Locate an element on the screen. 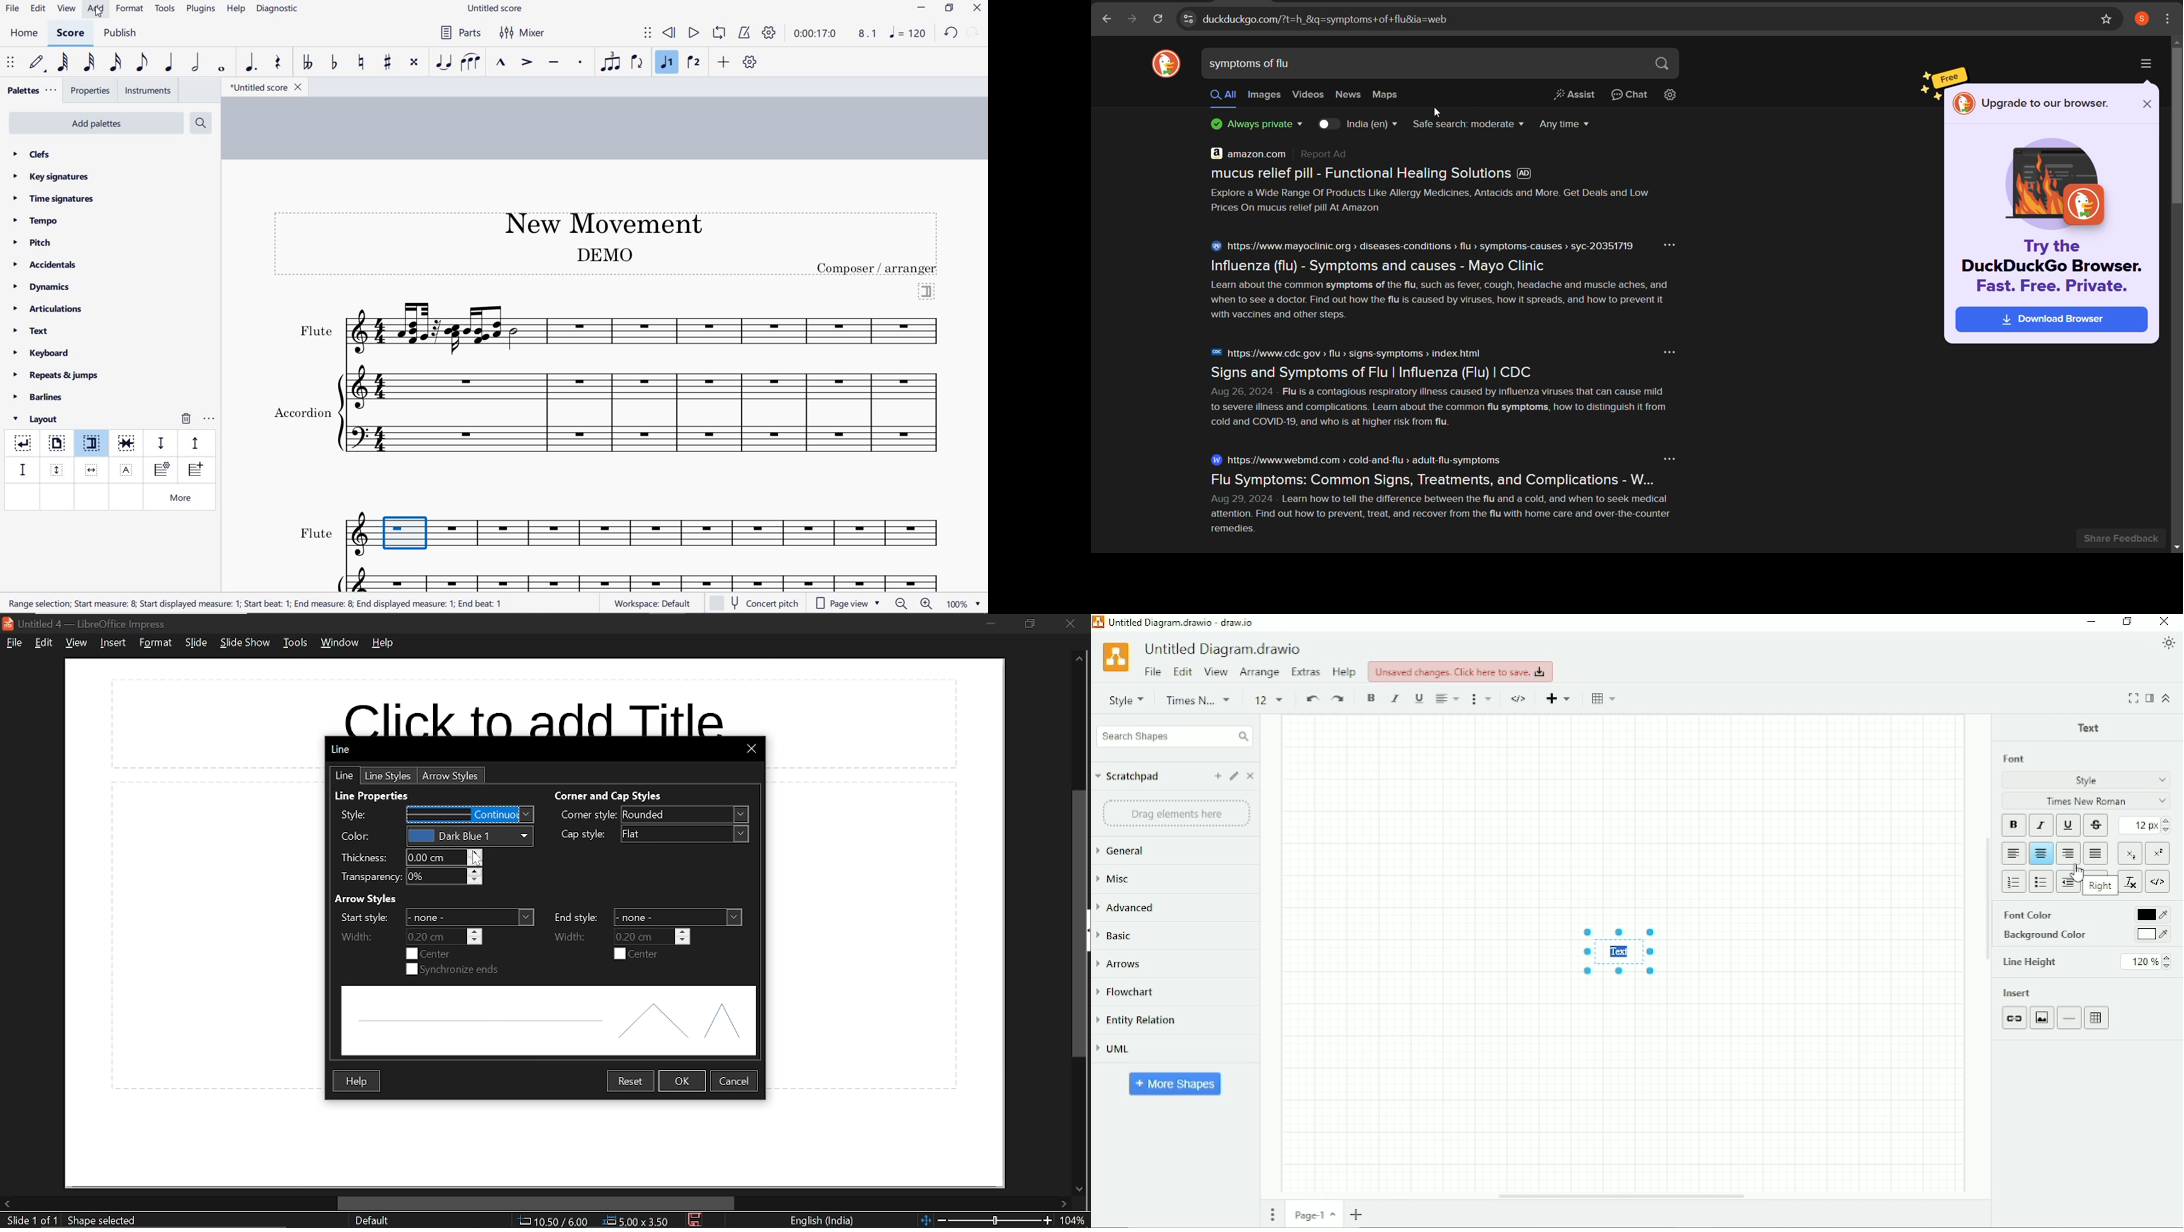  close is located at coordinates (1070, 623).